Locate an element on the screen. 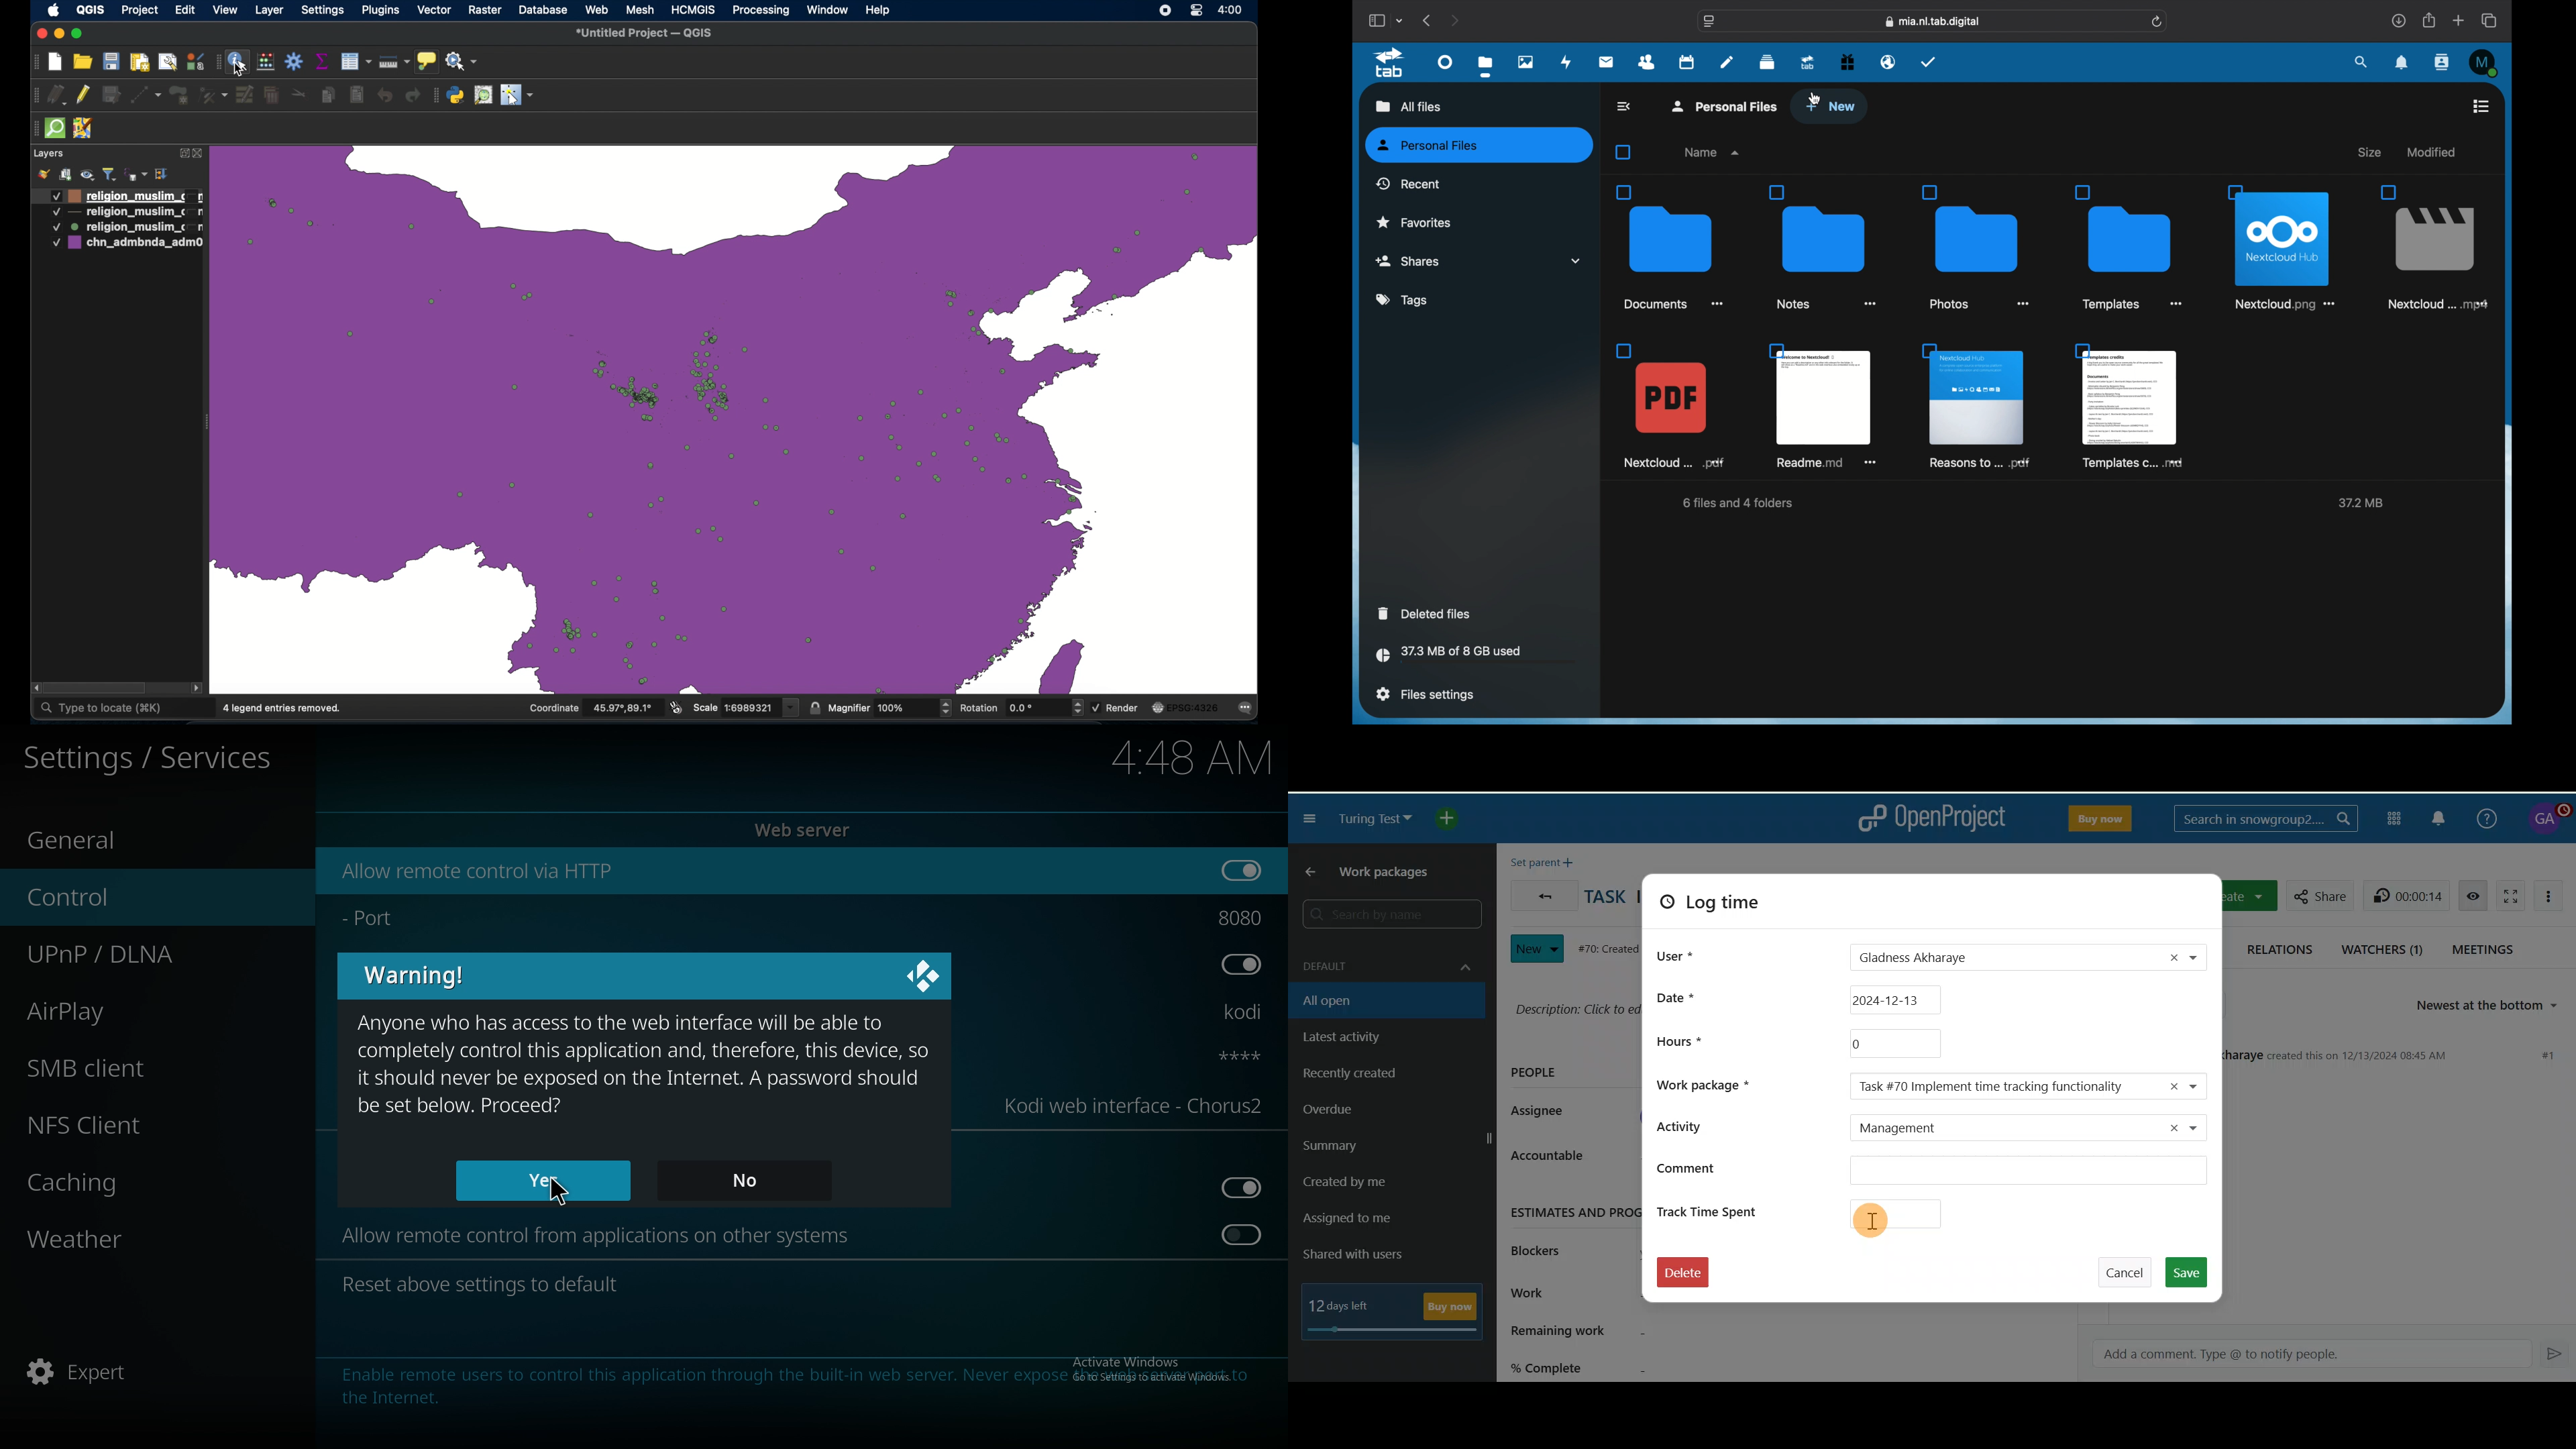  open styling panel  is located at coordinates (44, 174).